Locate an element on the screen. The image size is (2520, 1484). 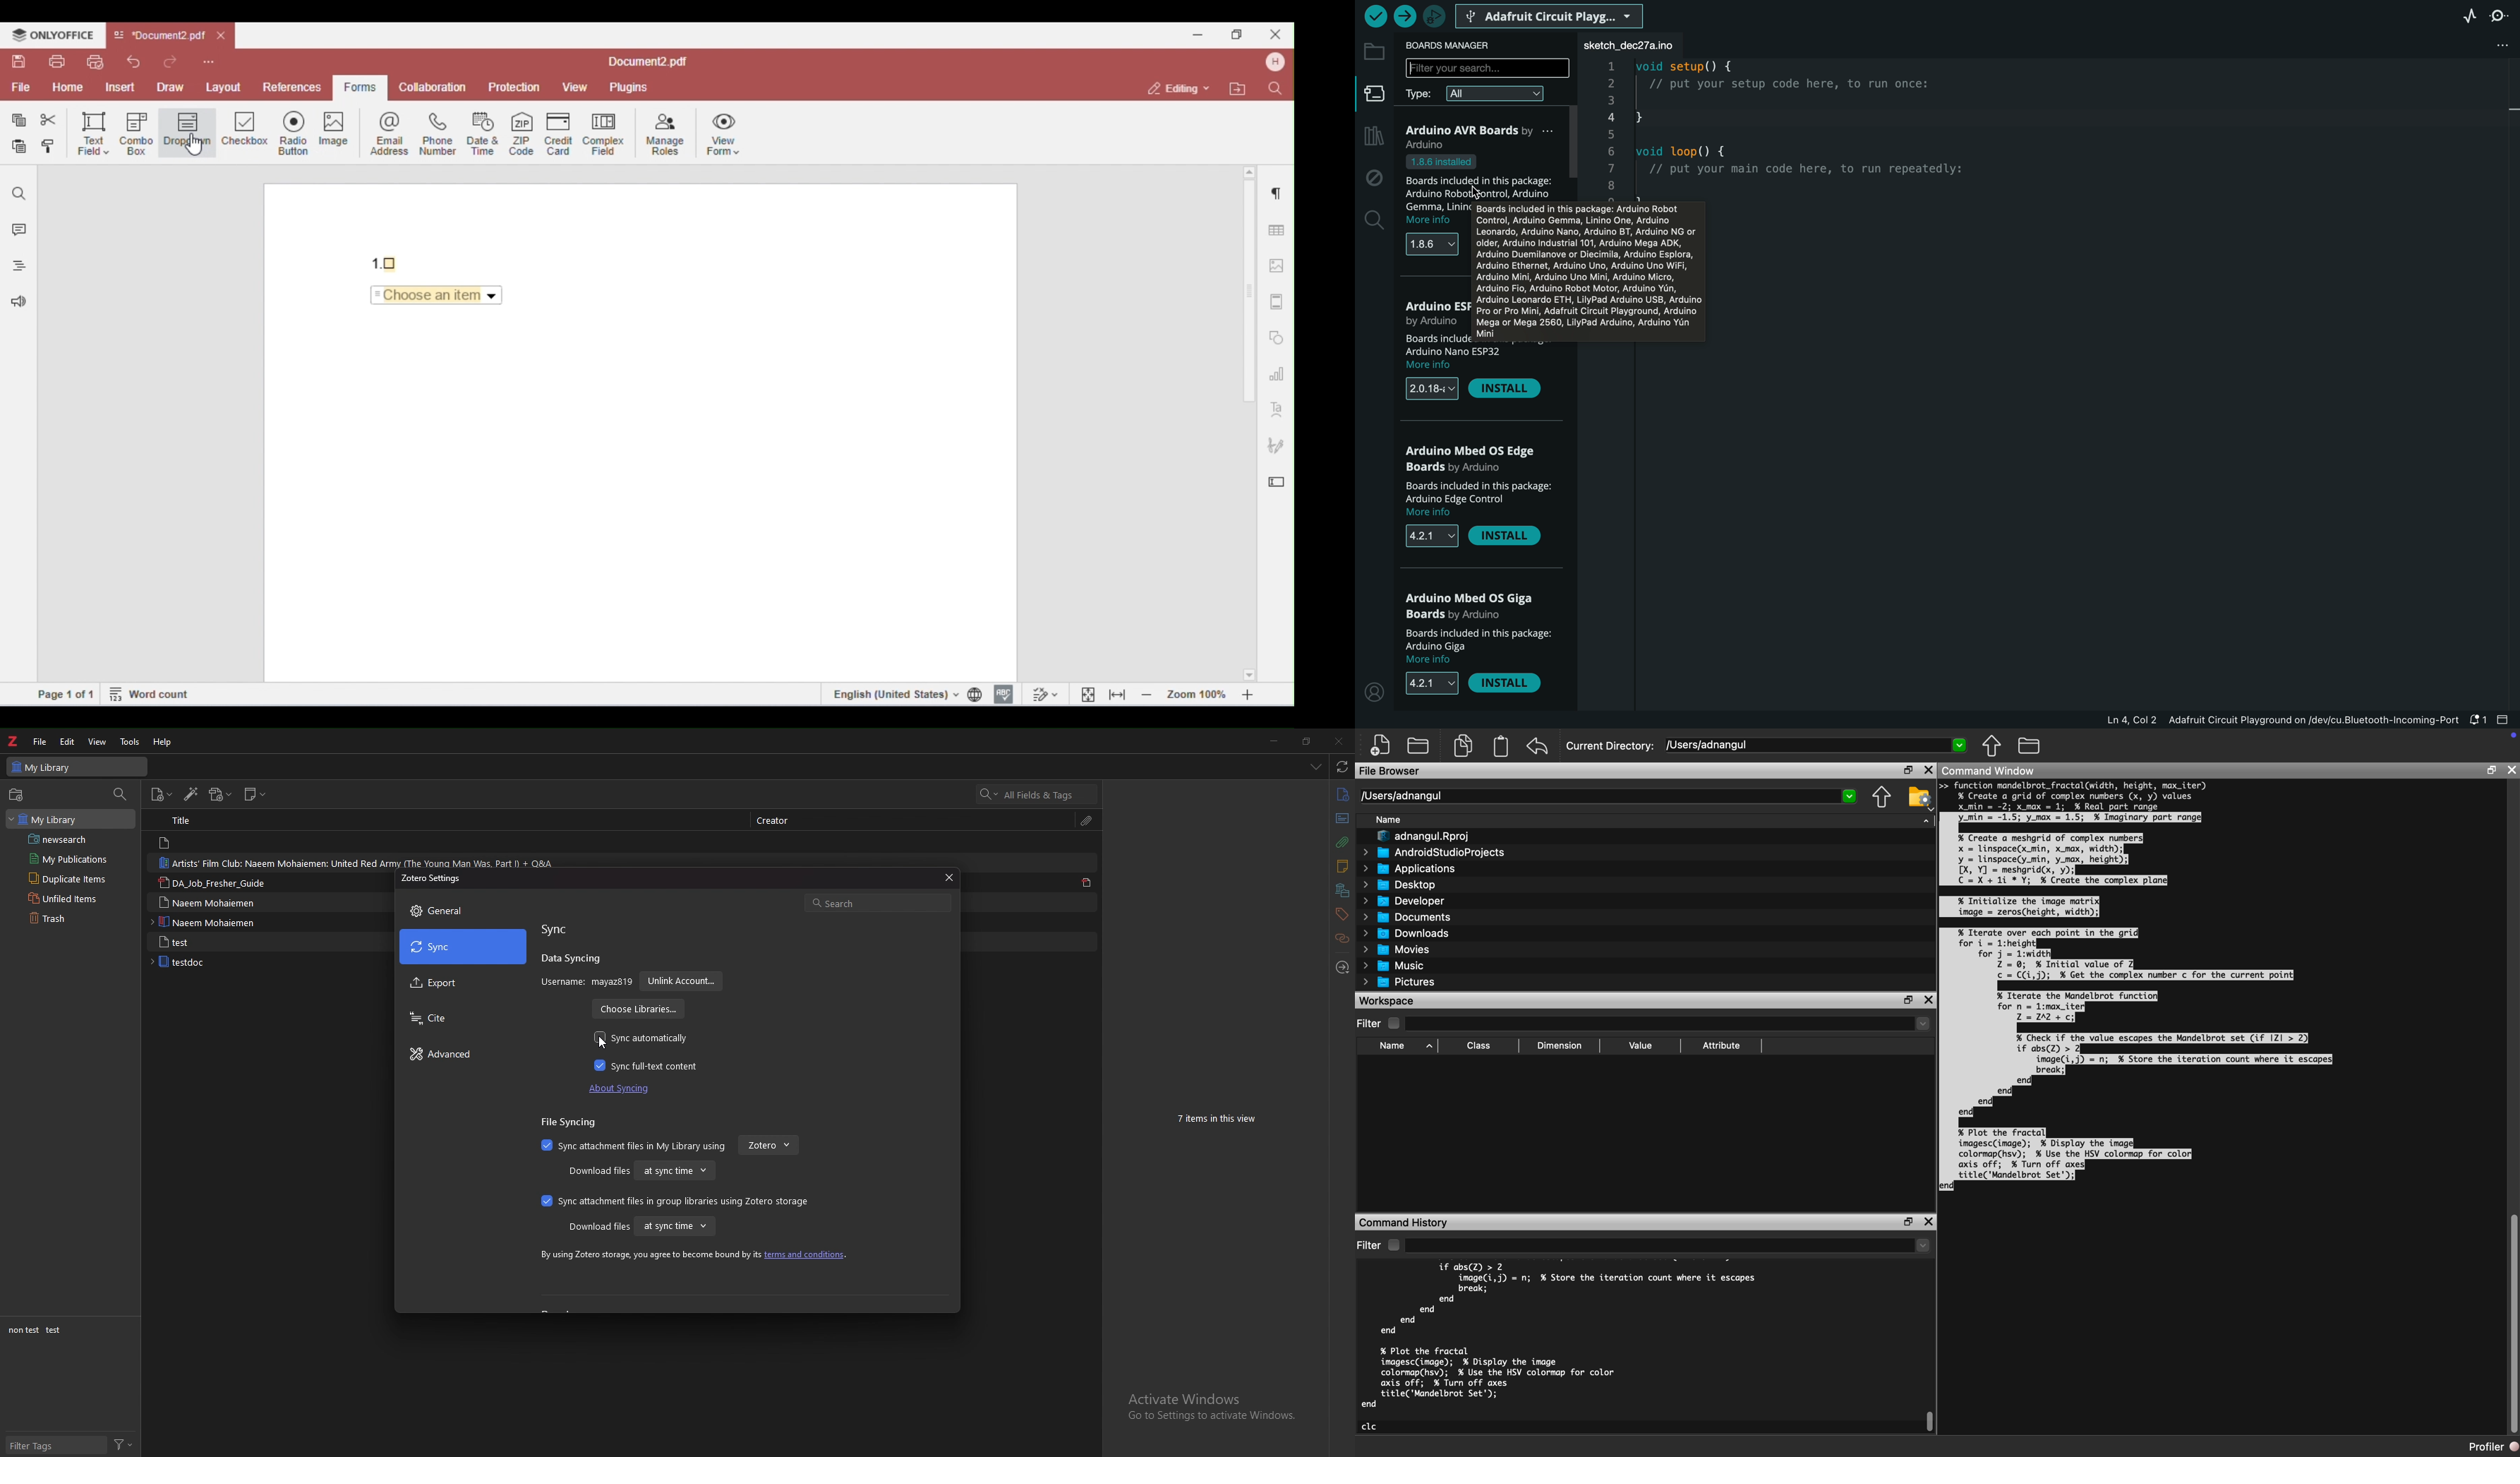
da_job_fresher_guide is located at coordinates (219, 883).